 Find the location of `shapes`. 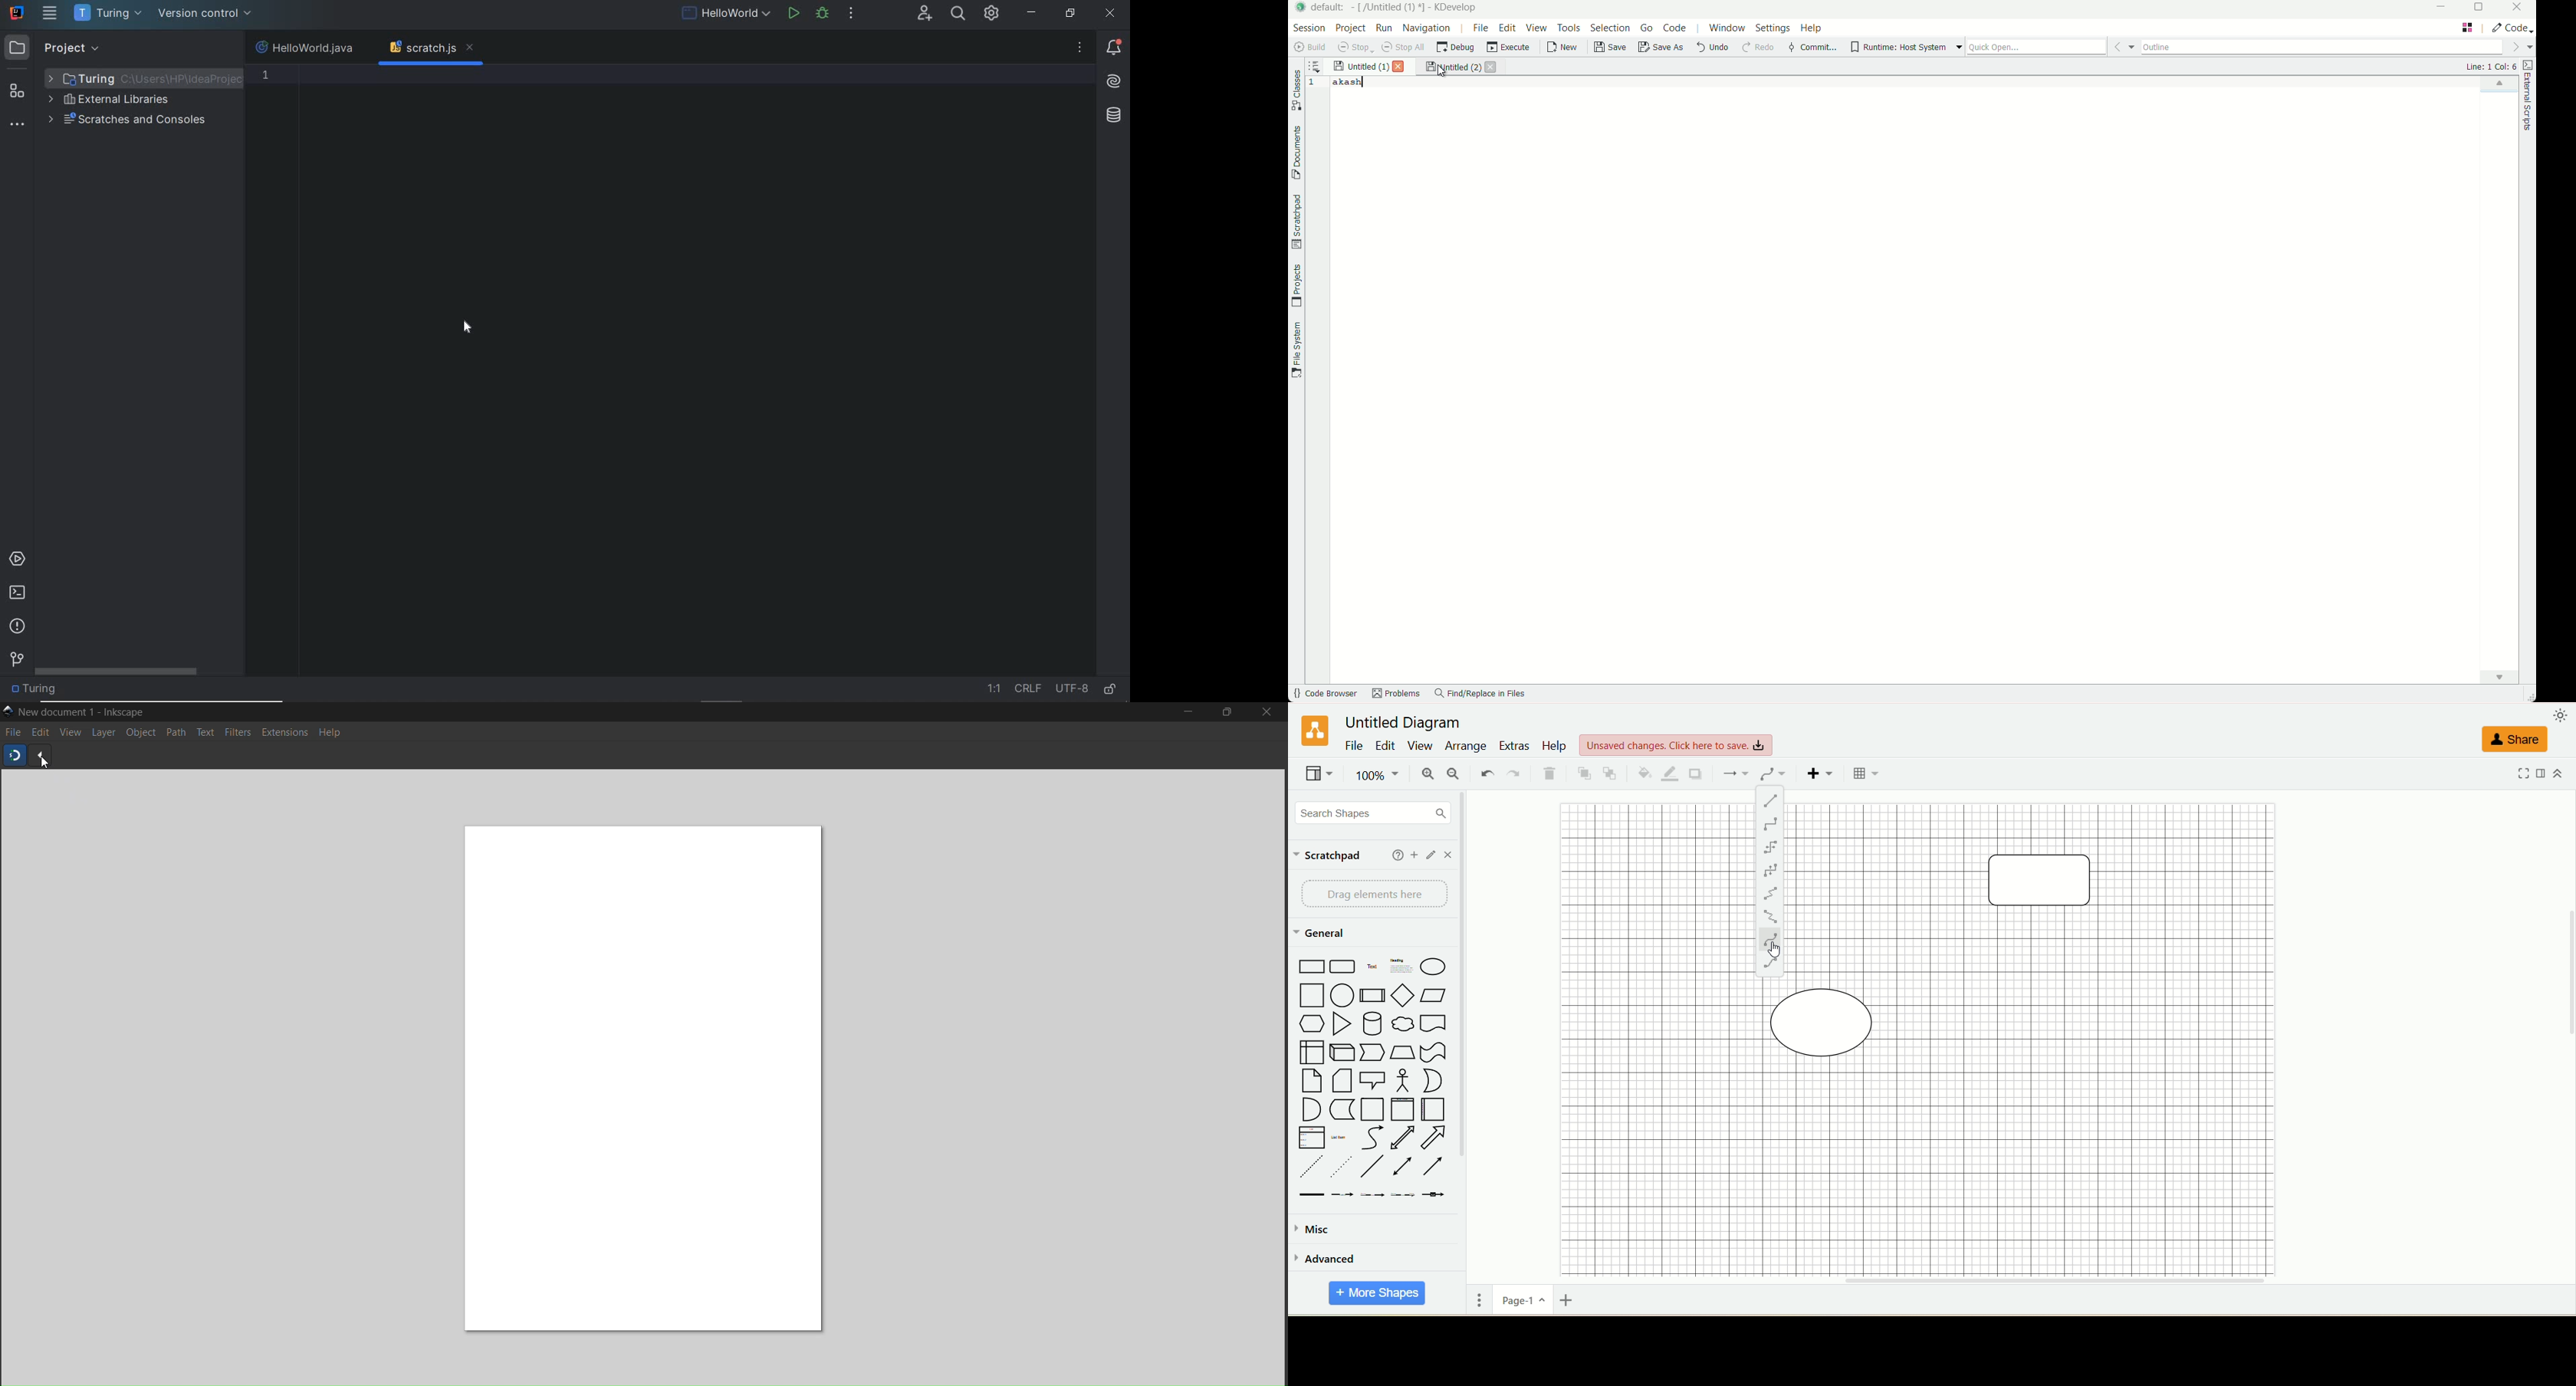

shapes is located at coordinates (1371, 1077).